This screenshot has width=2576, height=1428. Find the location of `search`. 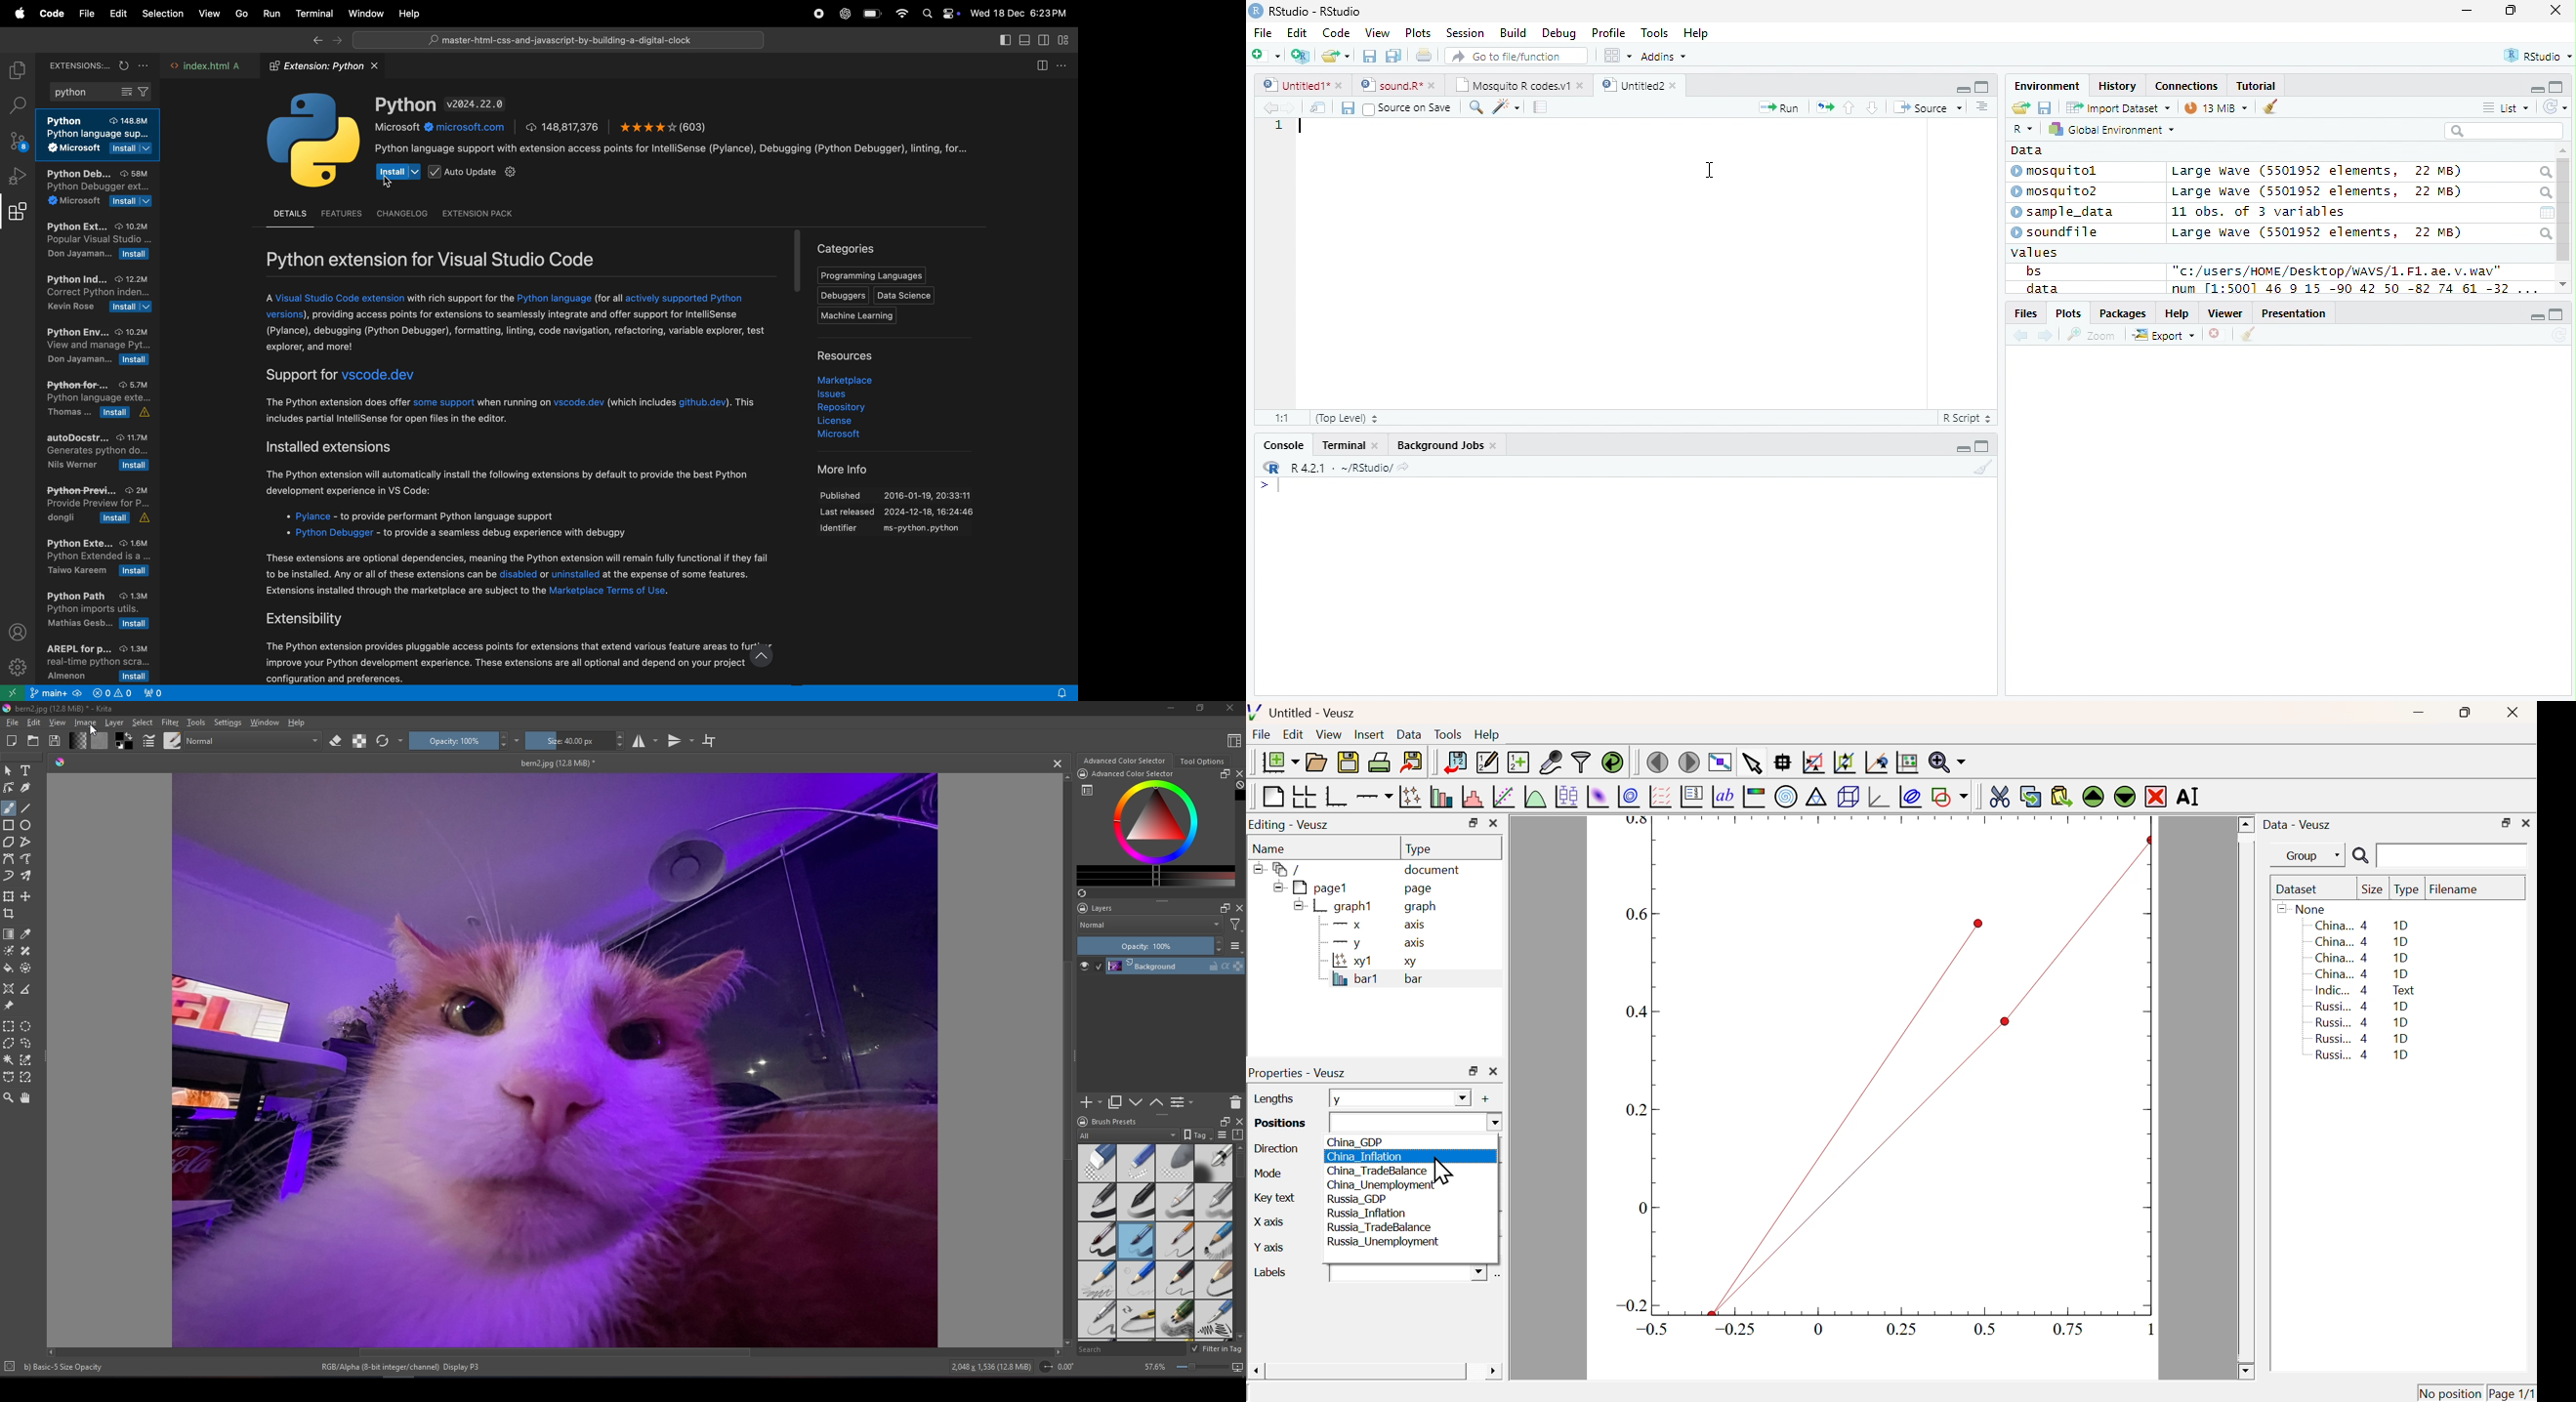

search is located at coordinates (2545, 233).